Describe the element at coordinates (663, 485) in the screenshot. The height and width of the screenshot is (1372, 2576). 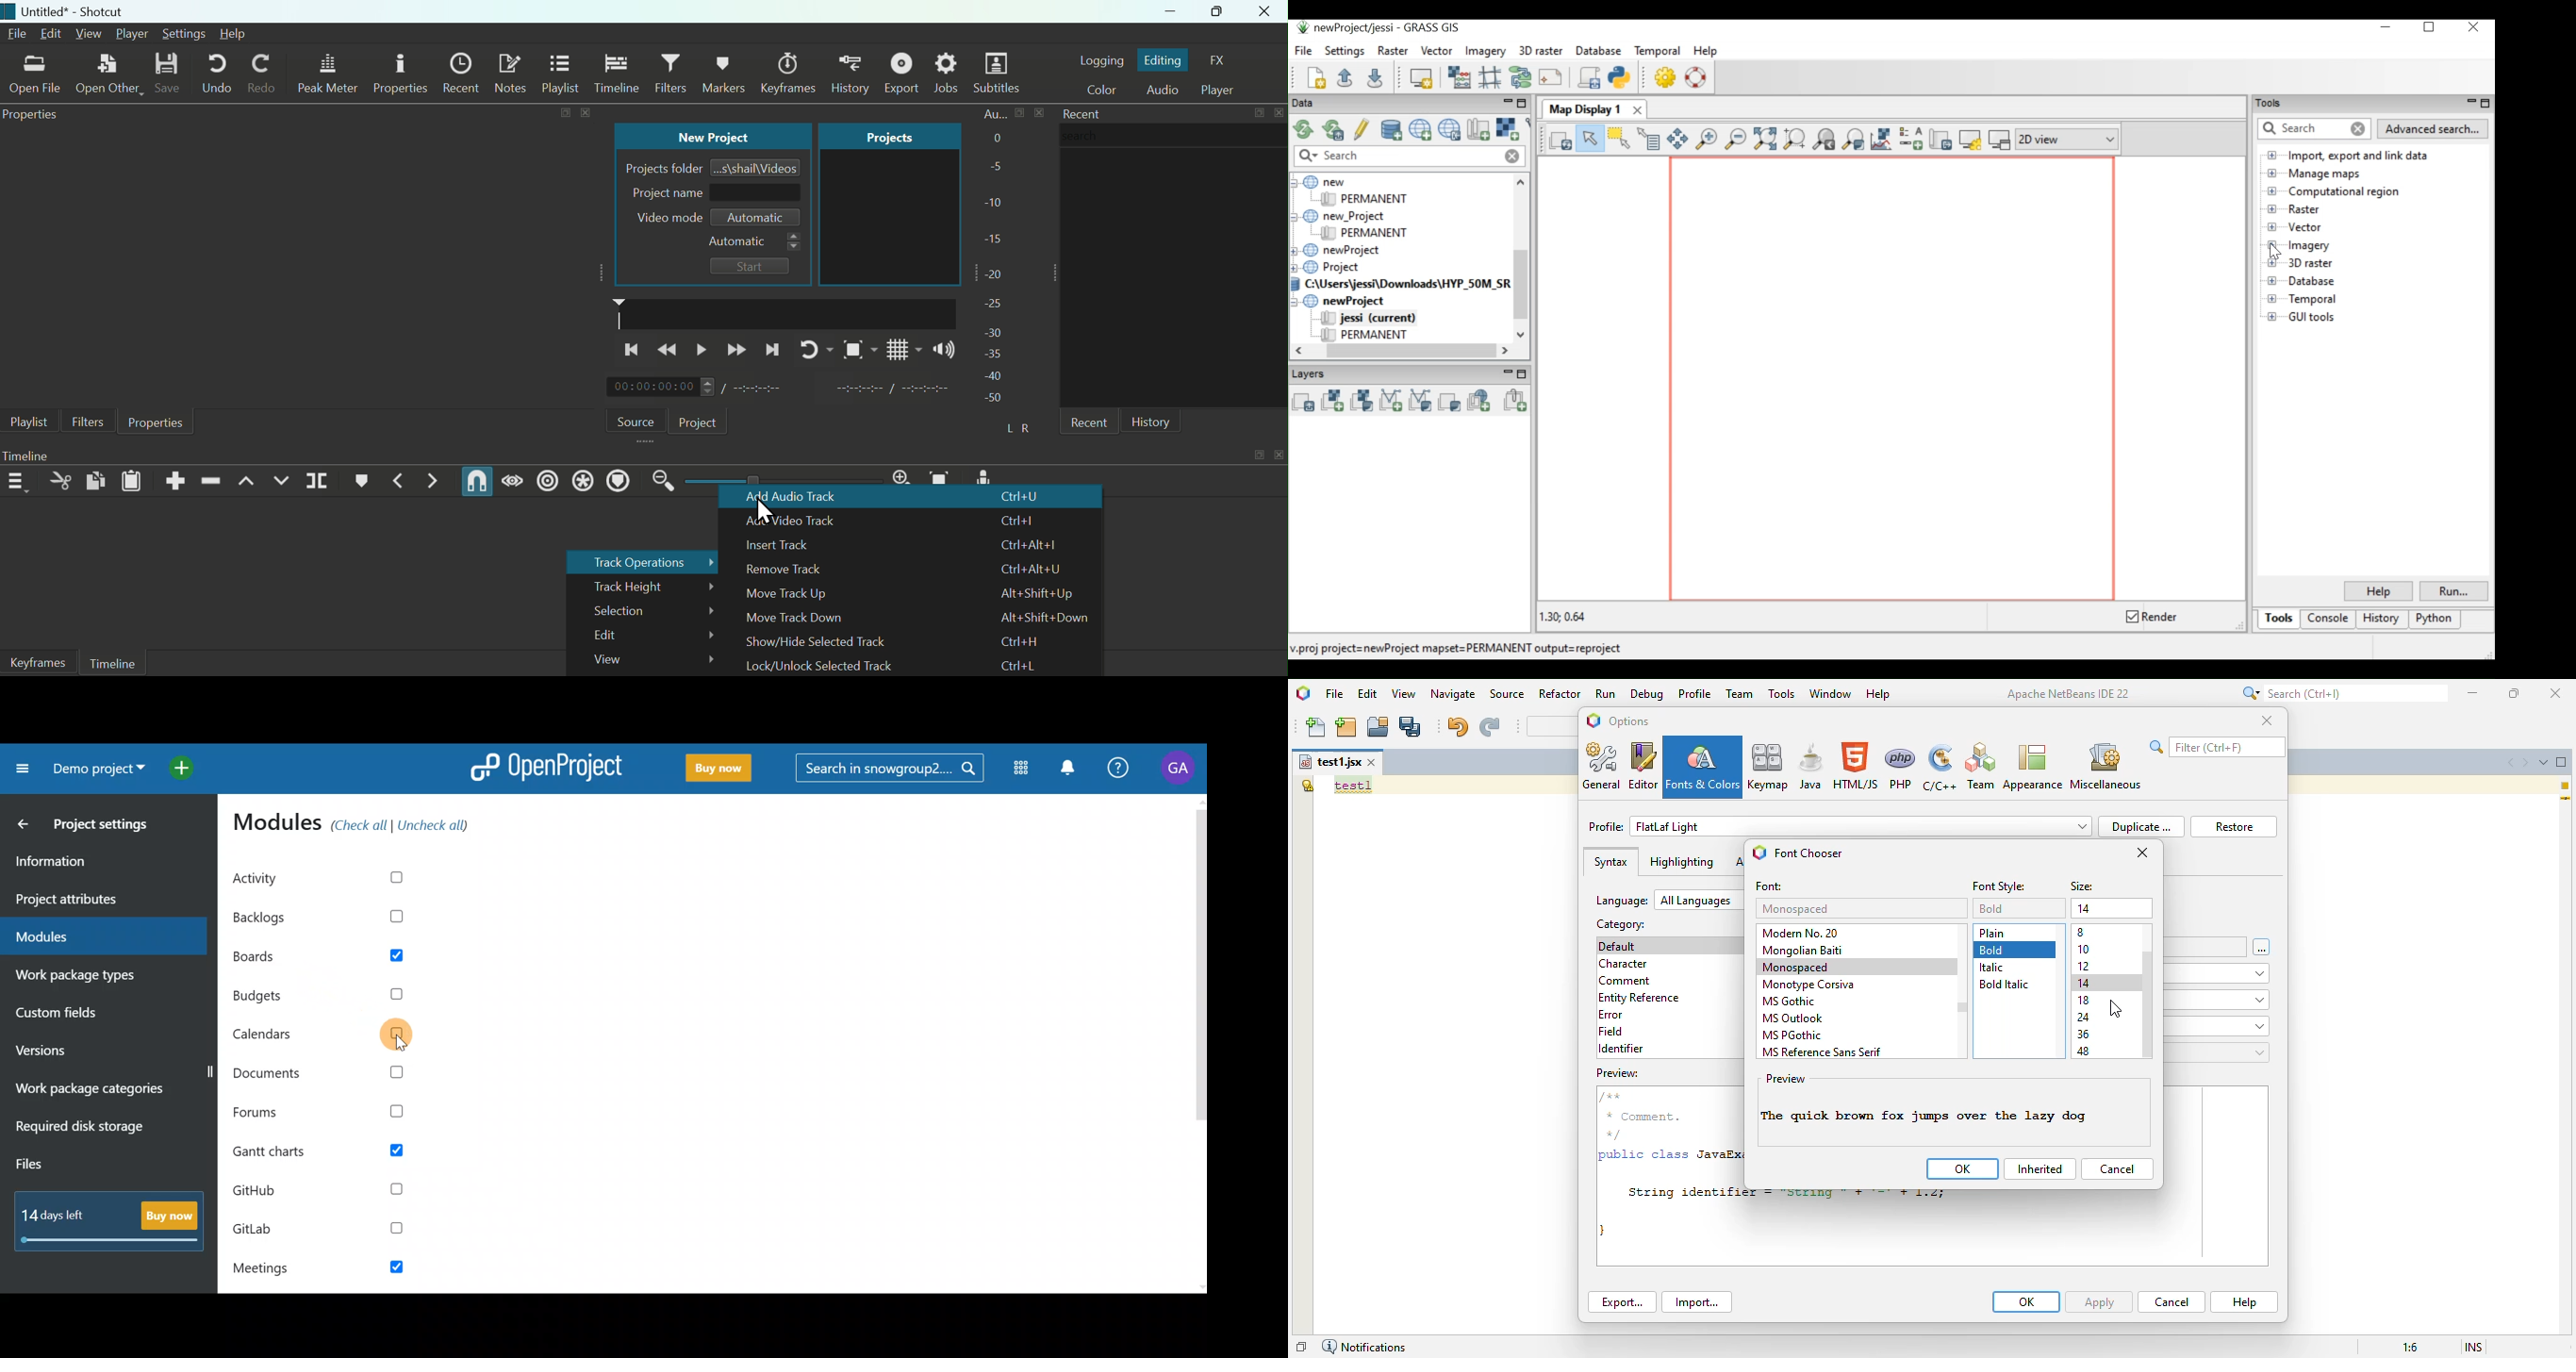
I see `Zoom Timeline out` at that location.